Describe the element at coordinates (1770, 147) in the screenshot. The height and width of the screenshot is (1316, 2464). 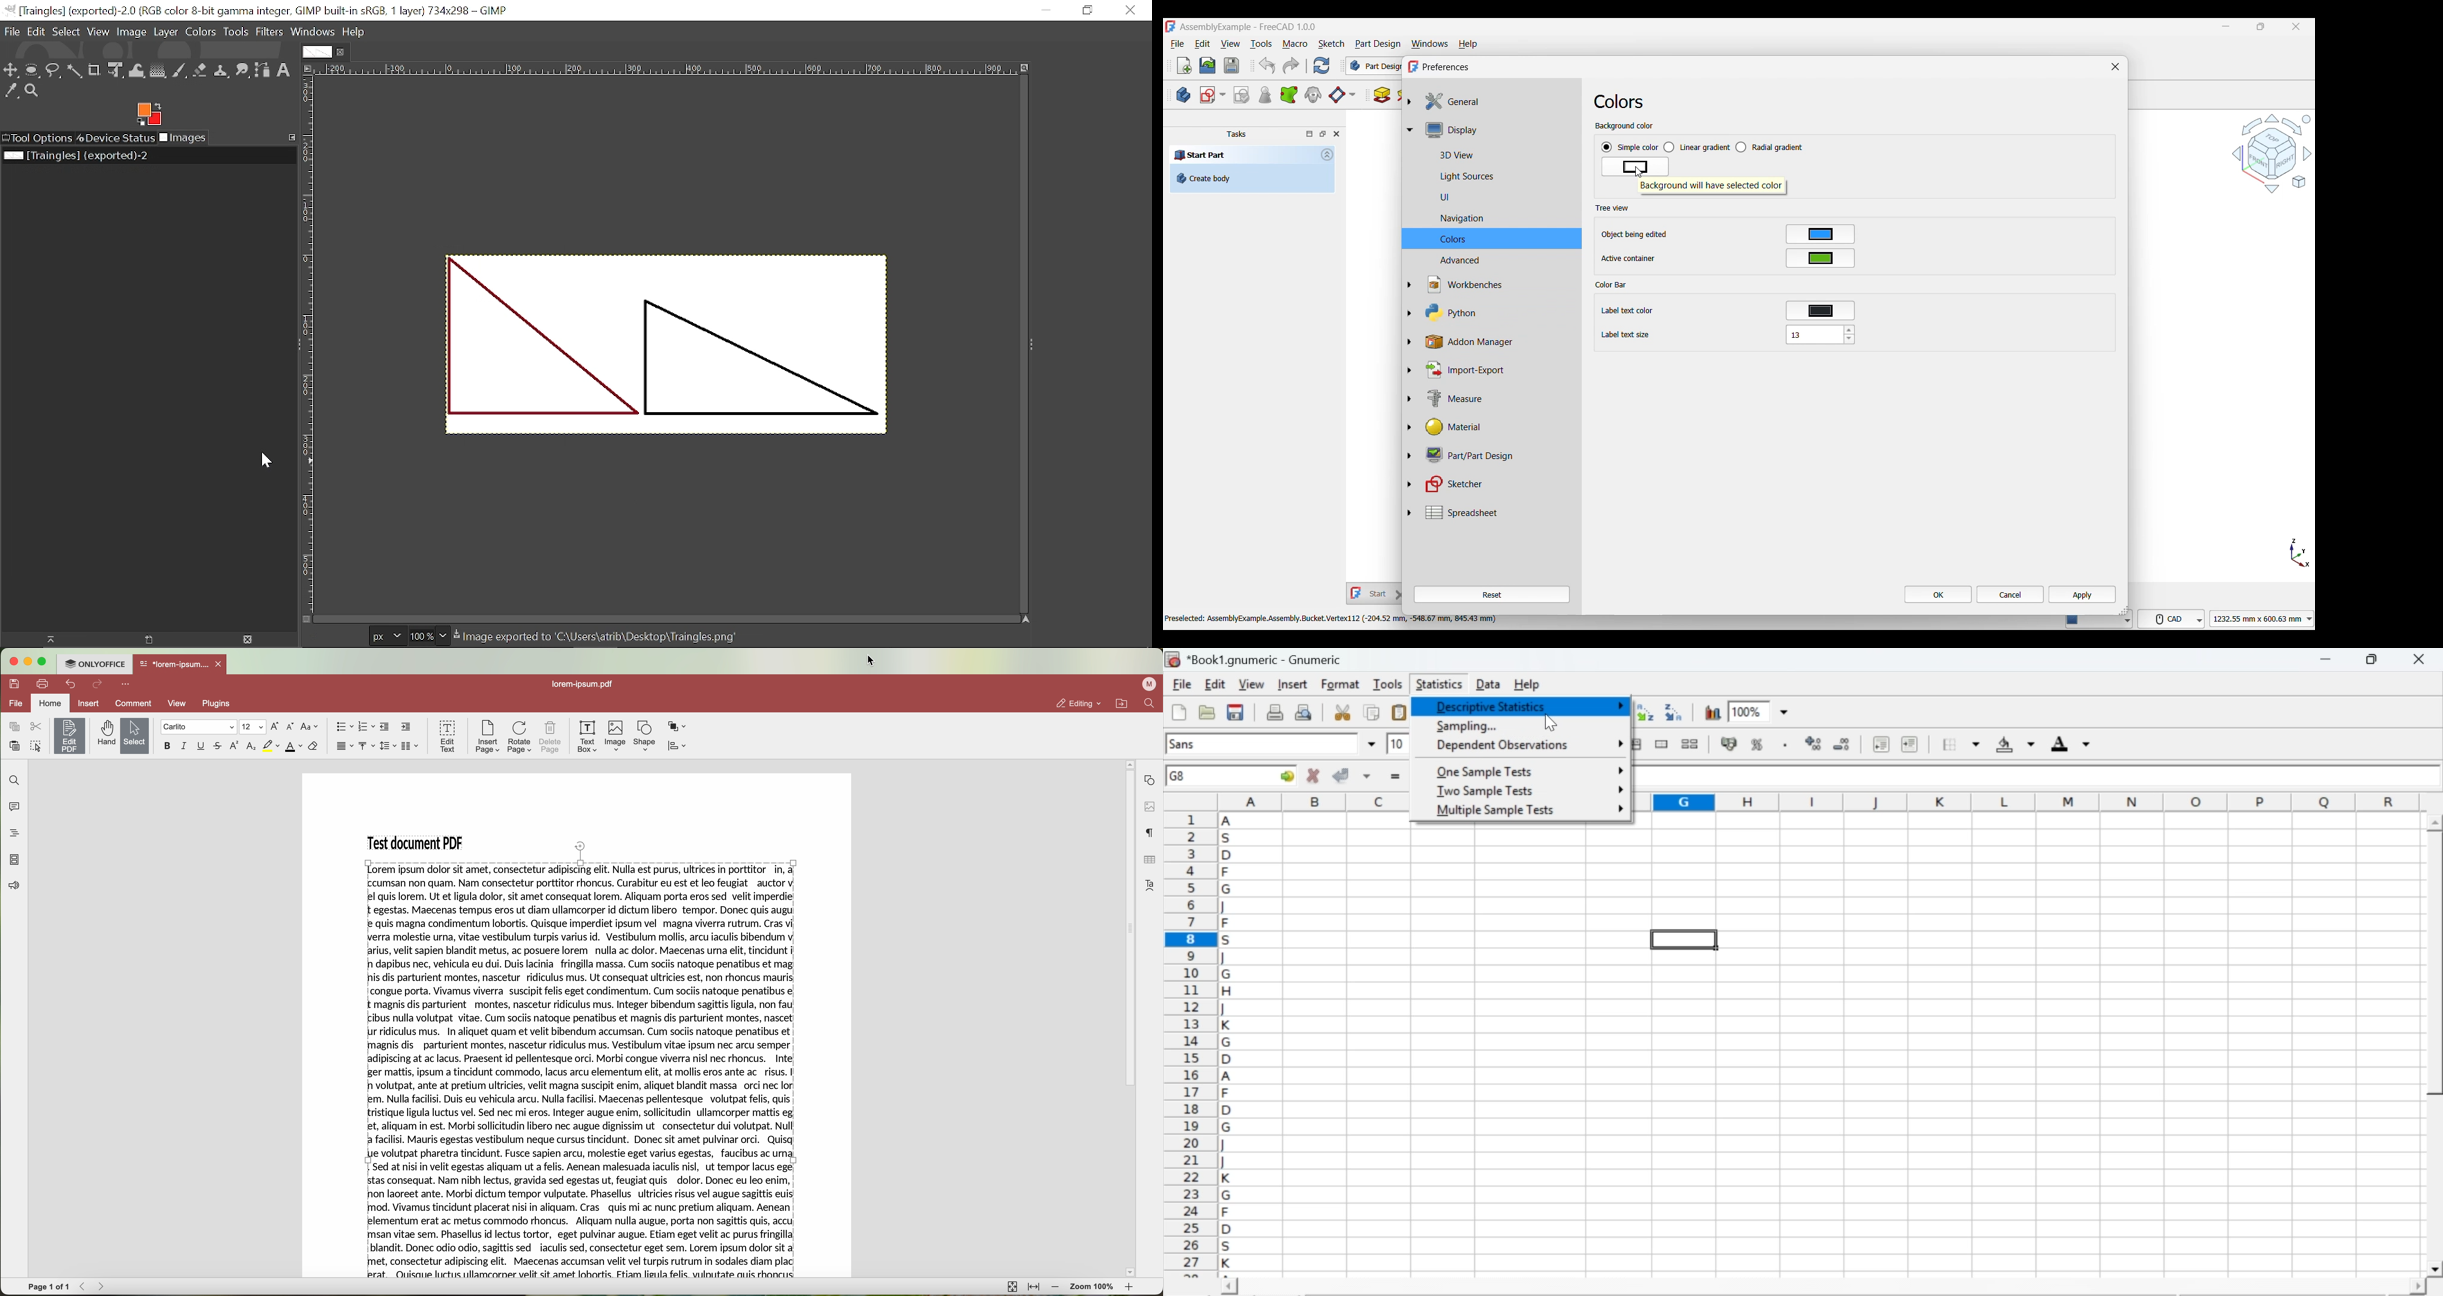
I see `Radial gradient toggle` at that location.